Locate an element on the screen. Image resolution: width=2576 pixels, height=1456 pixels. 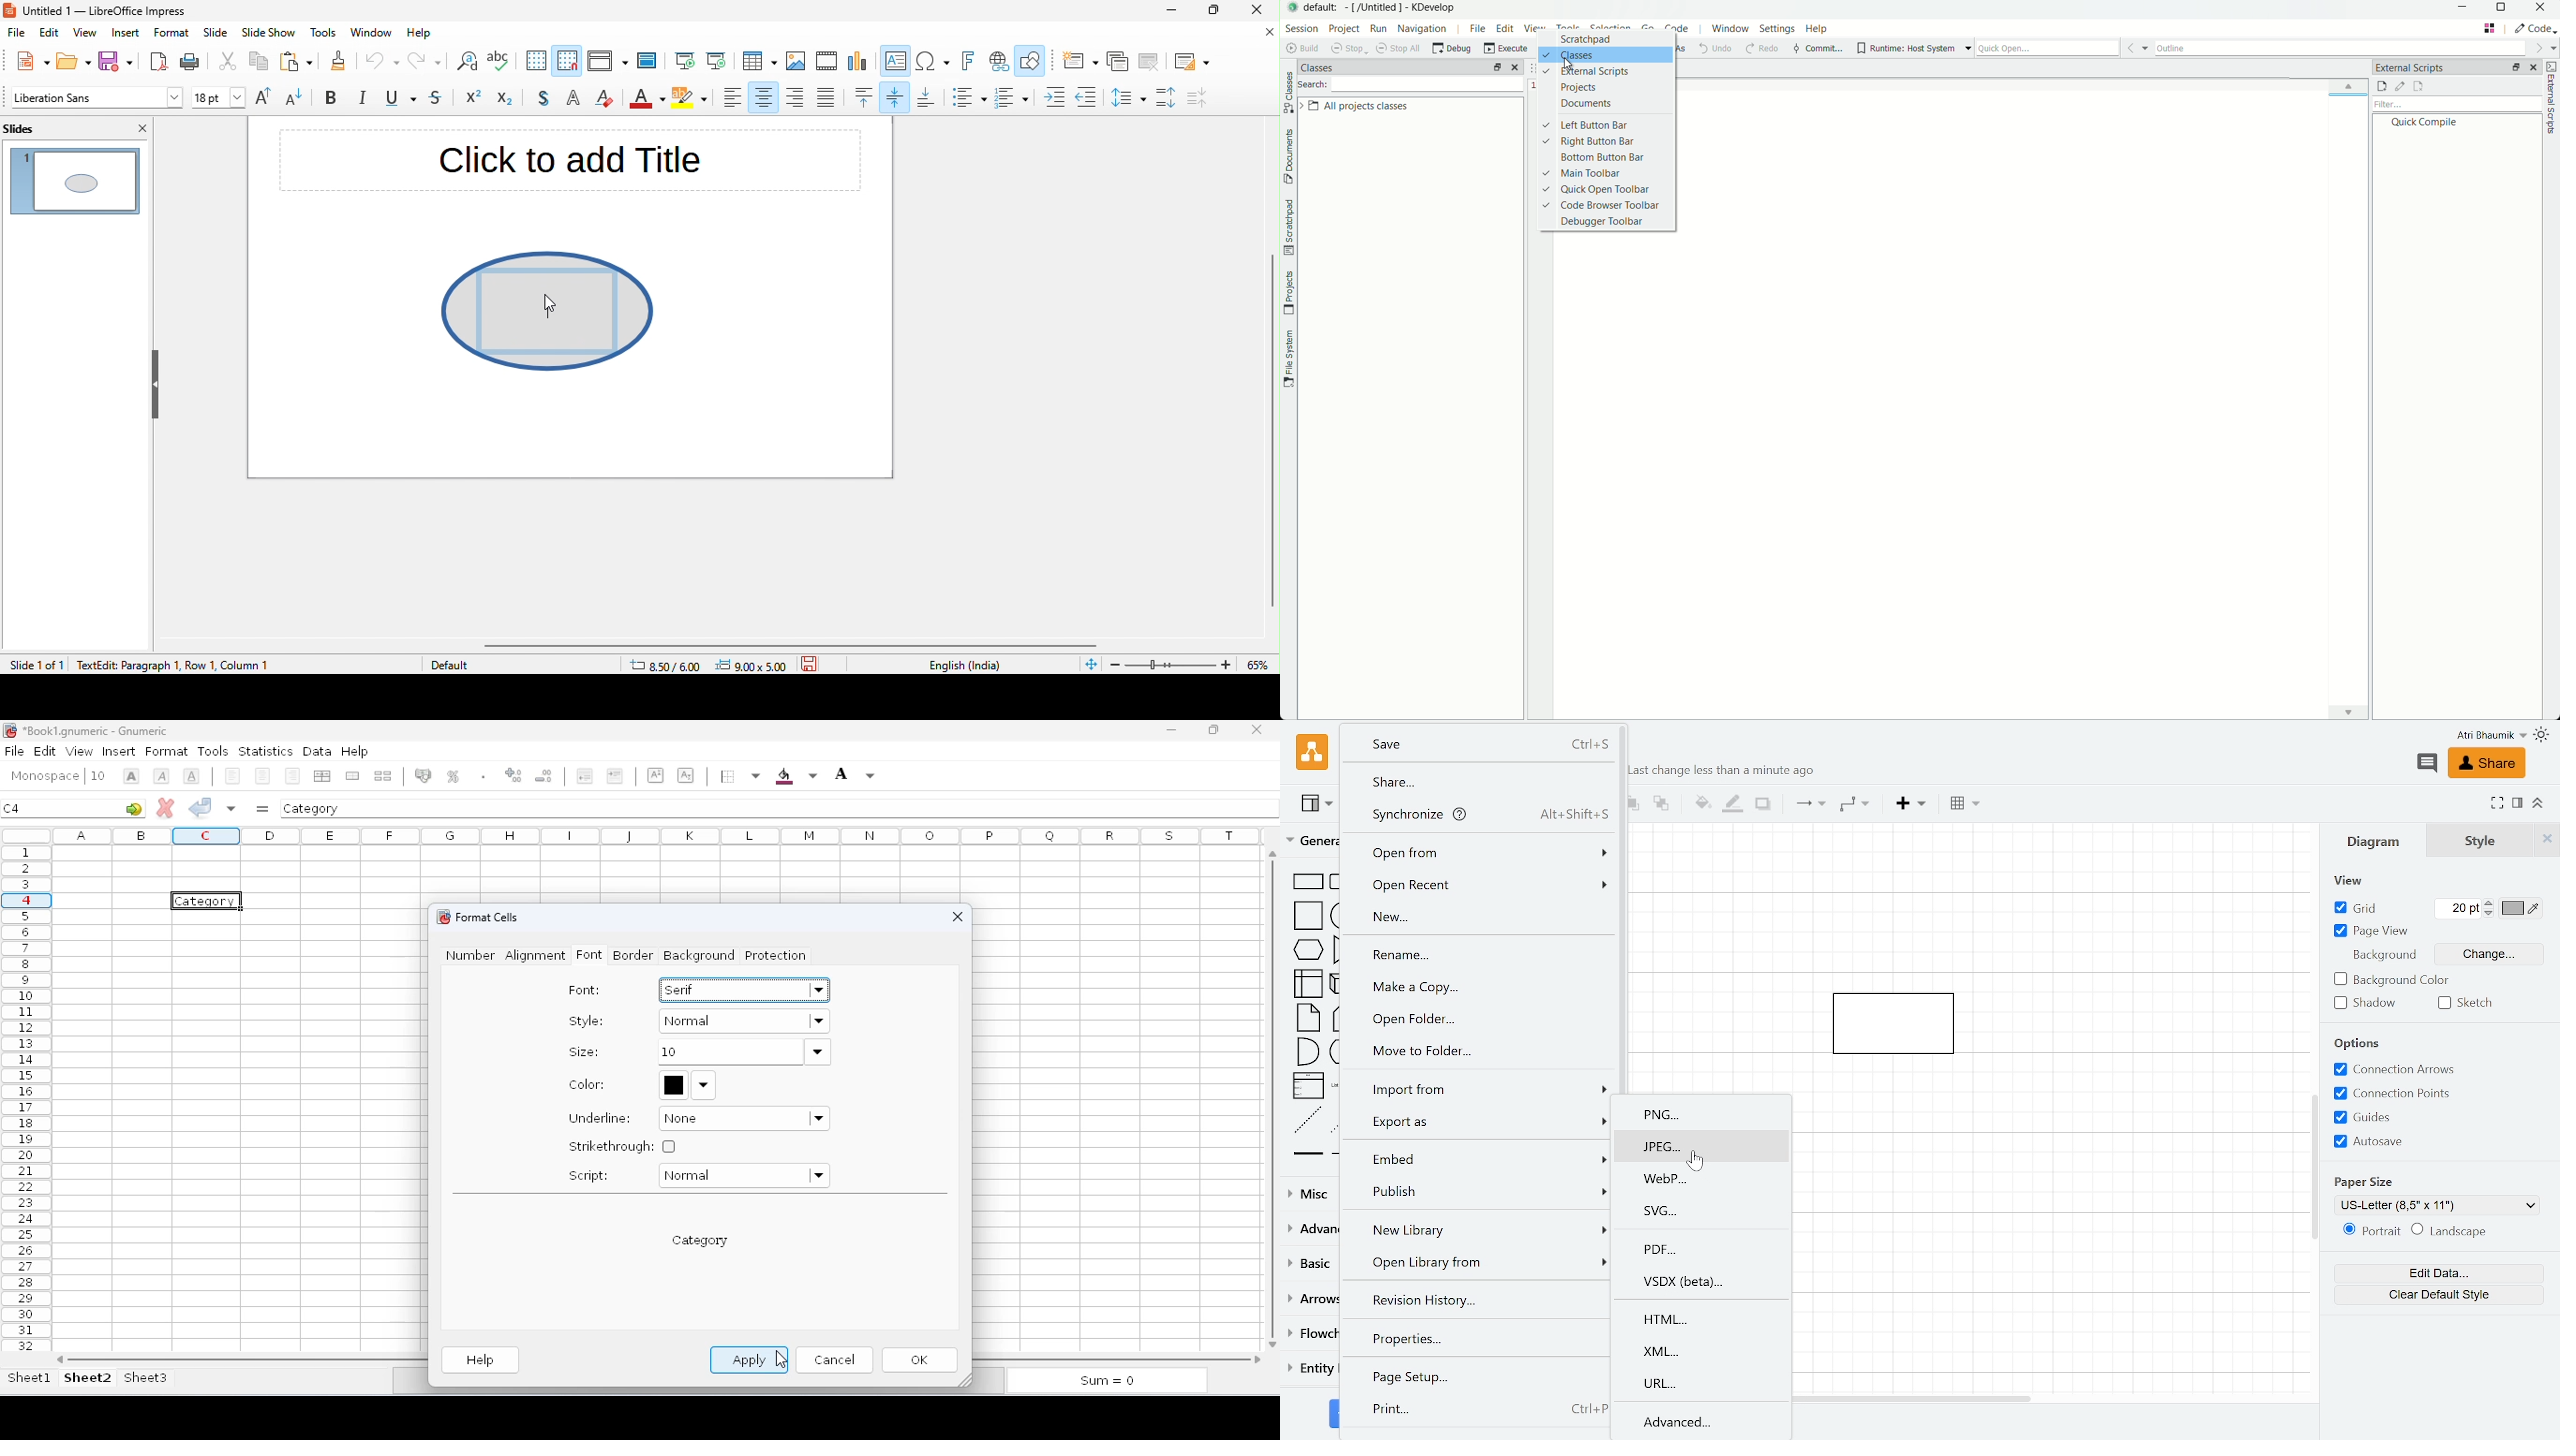
TO front is located at coordinates (1632, 805).